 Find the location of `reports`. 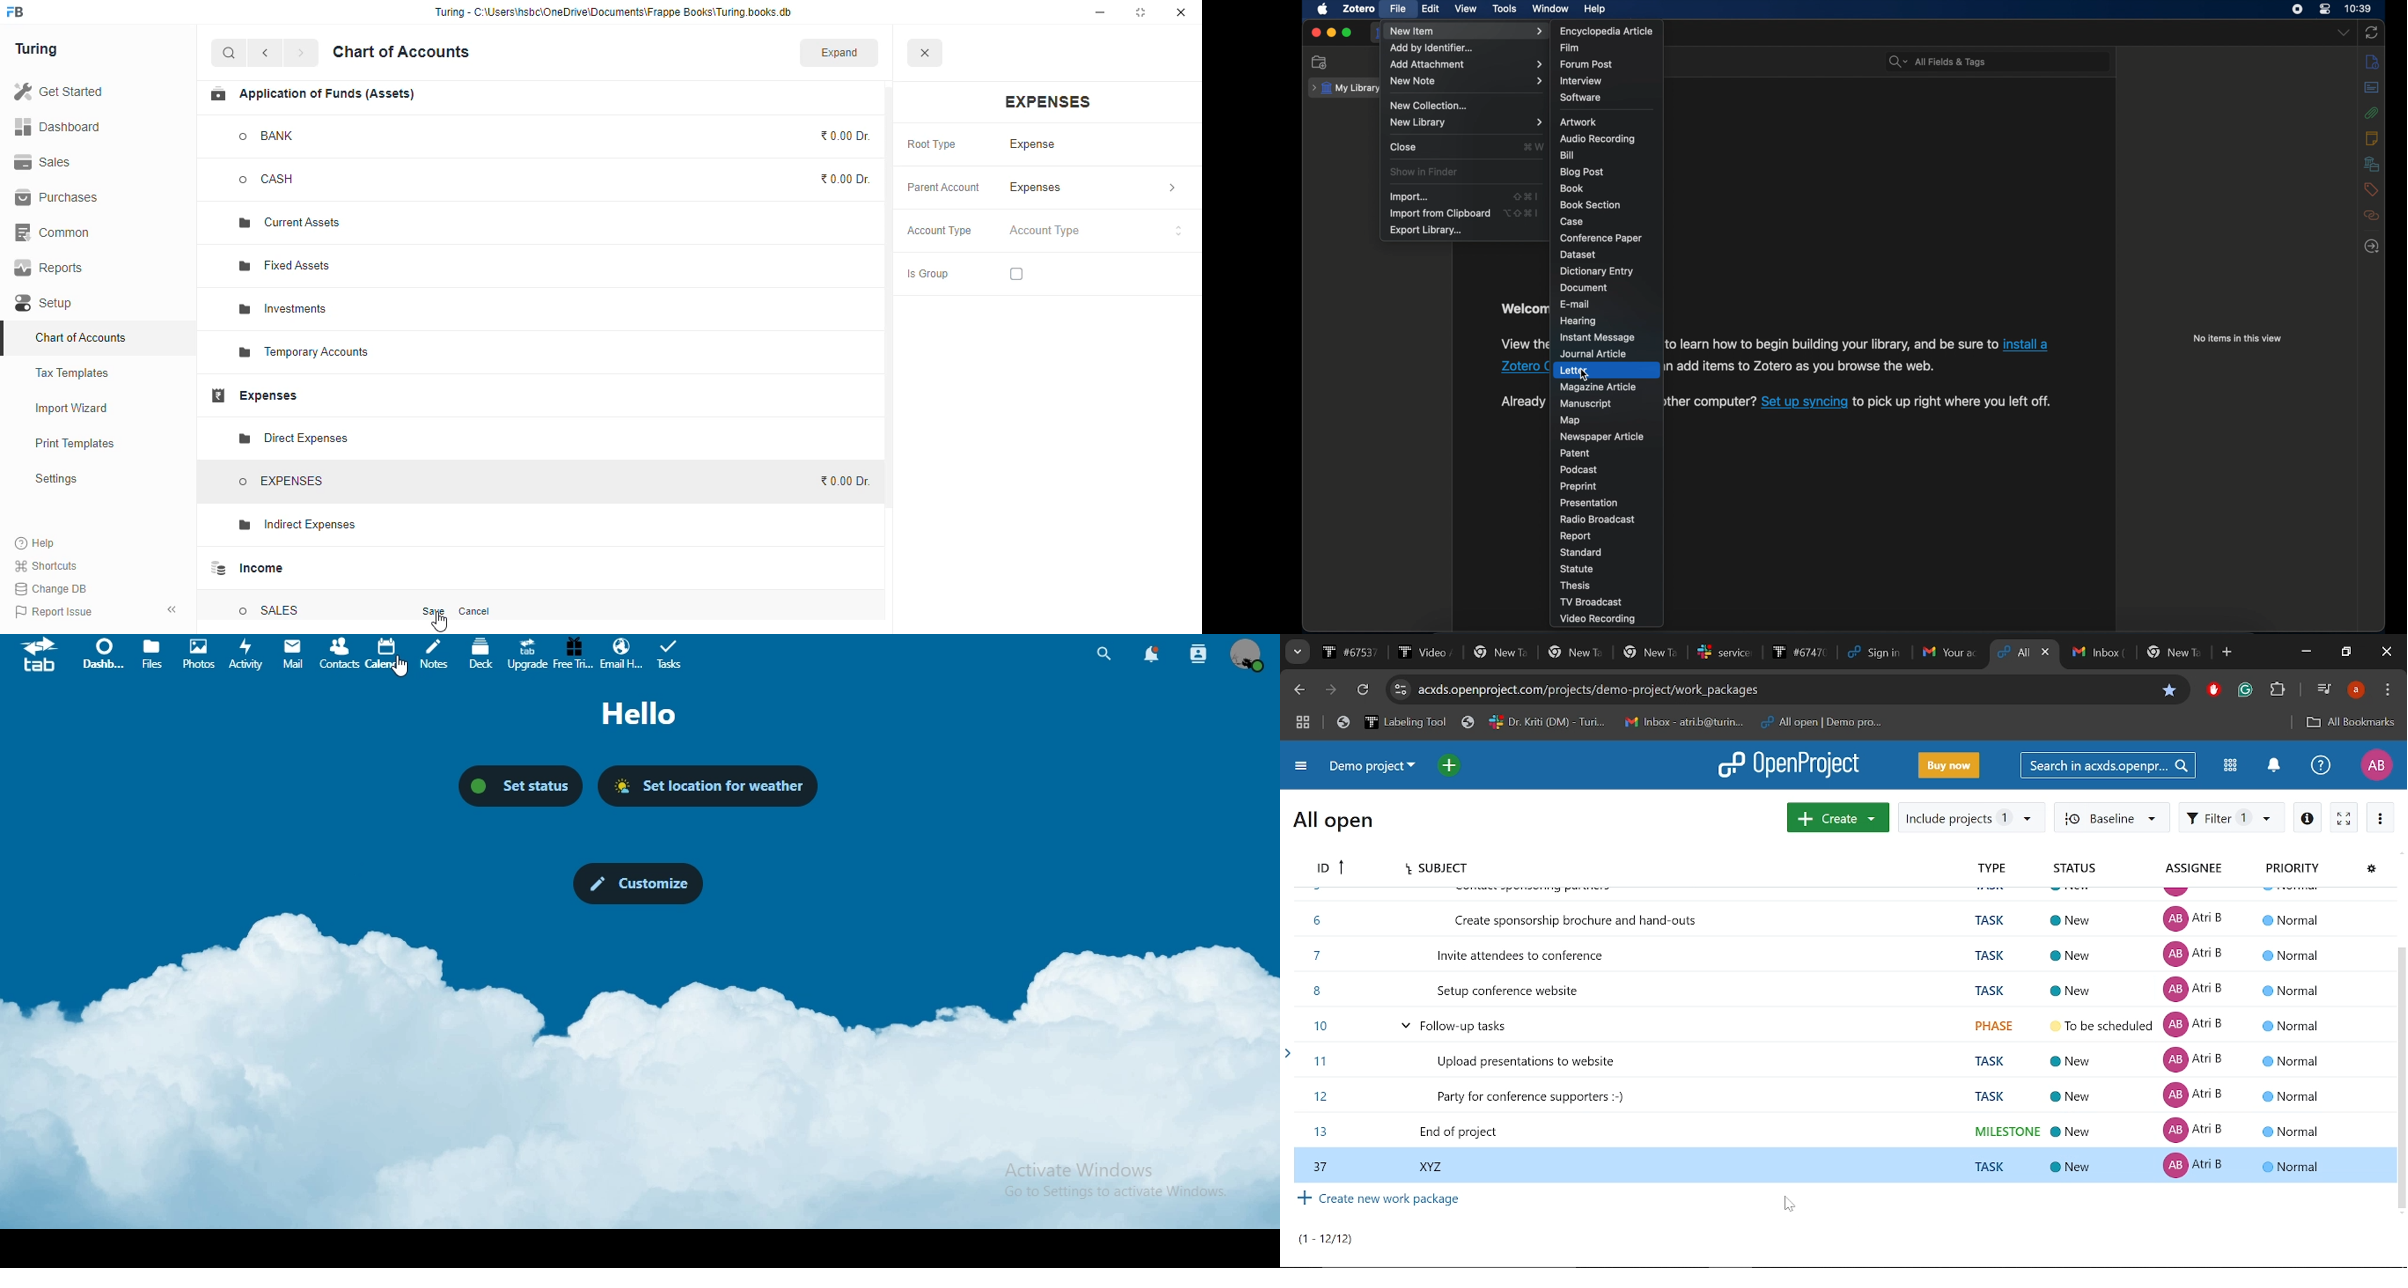

reports is located at coordinates (49, 268).